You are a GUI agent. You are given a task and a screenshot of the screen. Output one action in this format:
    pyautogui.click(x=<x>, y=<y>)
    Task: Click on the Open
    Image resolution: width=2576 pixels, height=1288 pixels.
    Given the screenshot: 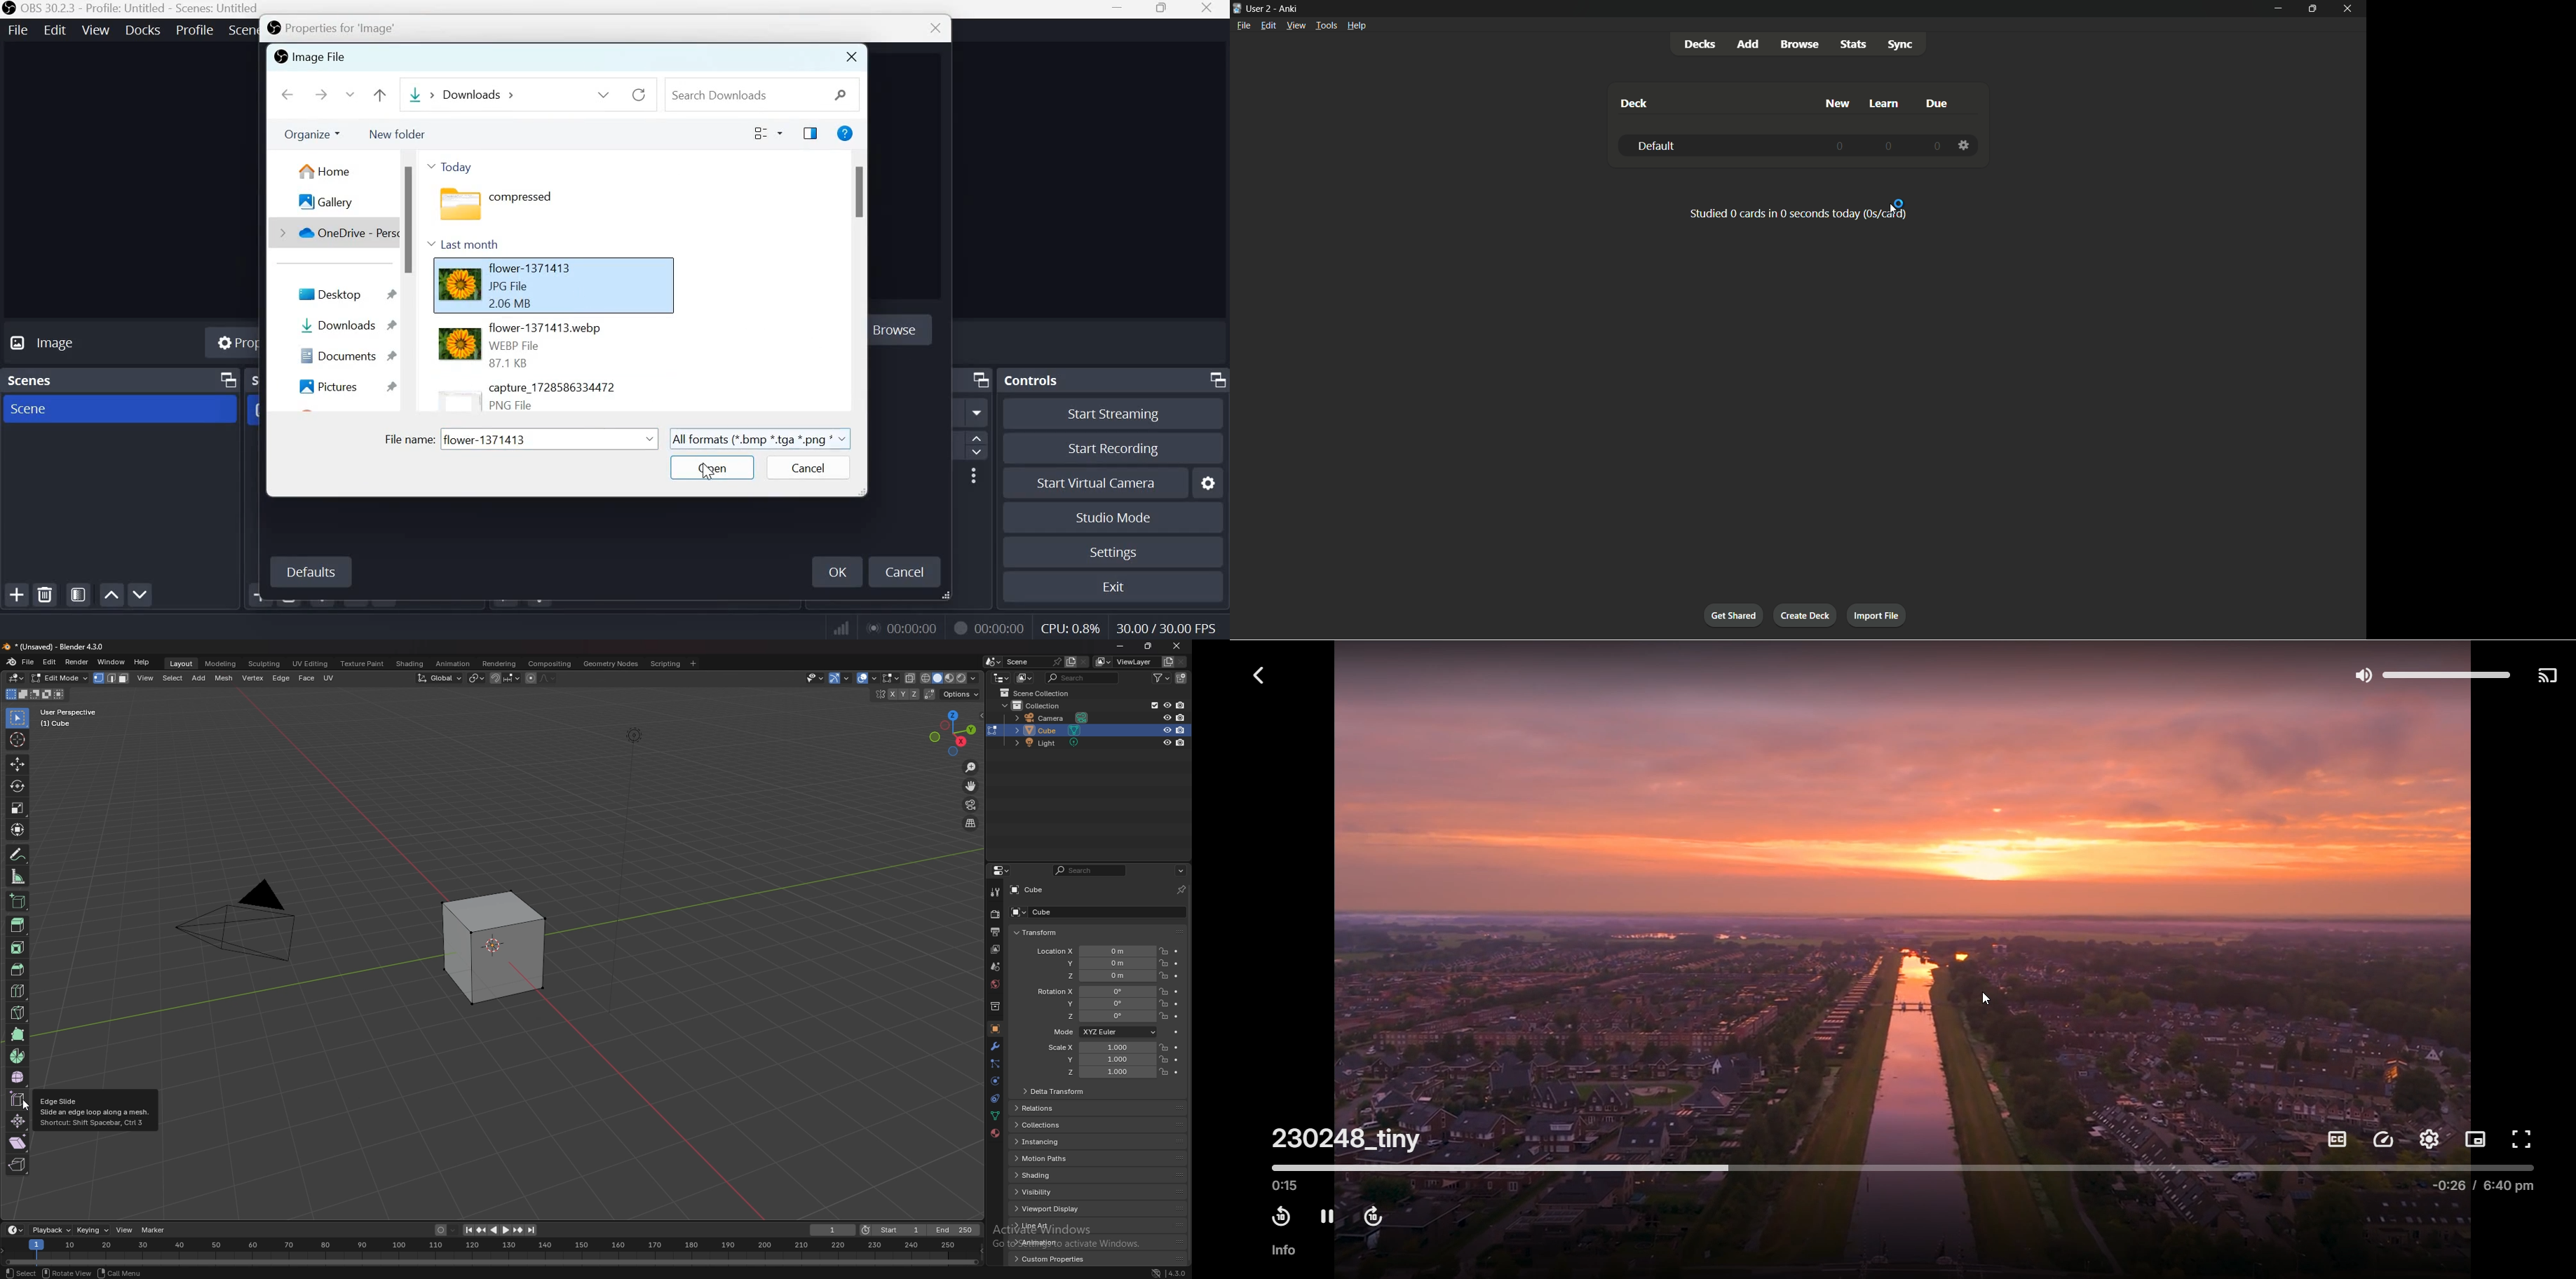 What is the action you would take?
    pyautogui.click(x=709, y=468)
    